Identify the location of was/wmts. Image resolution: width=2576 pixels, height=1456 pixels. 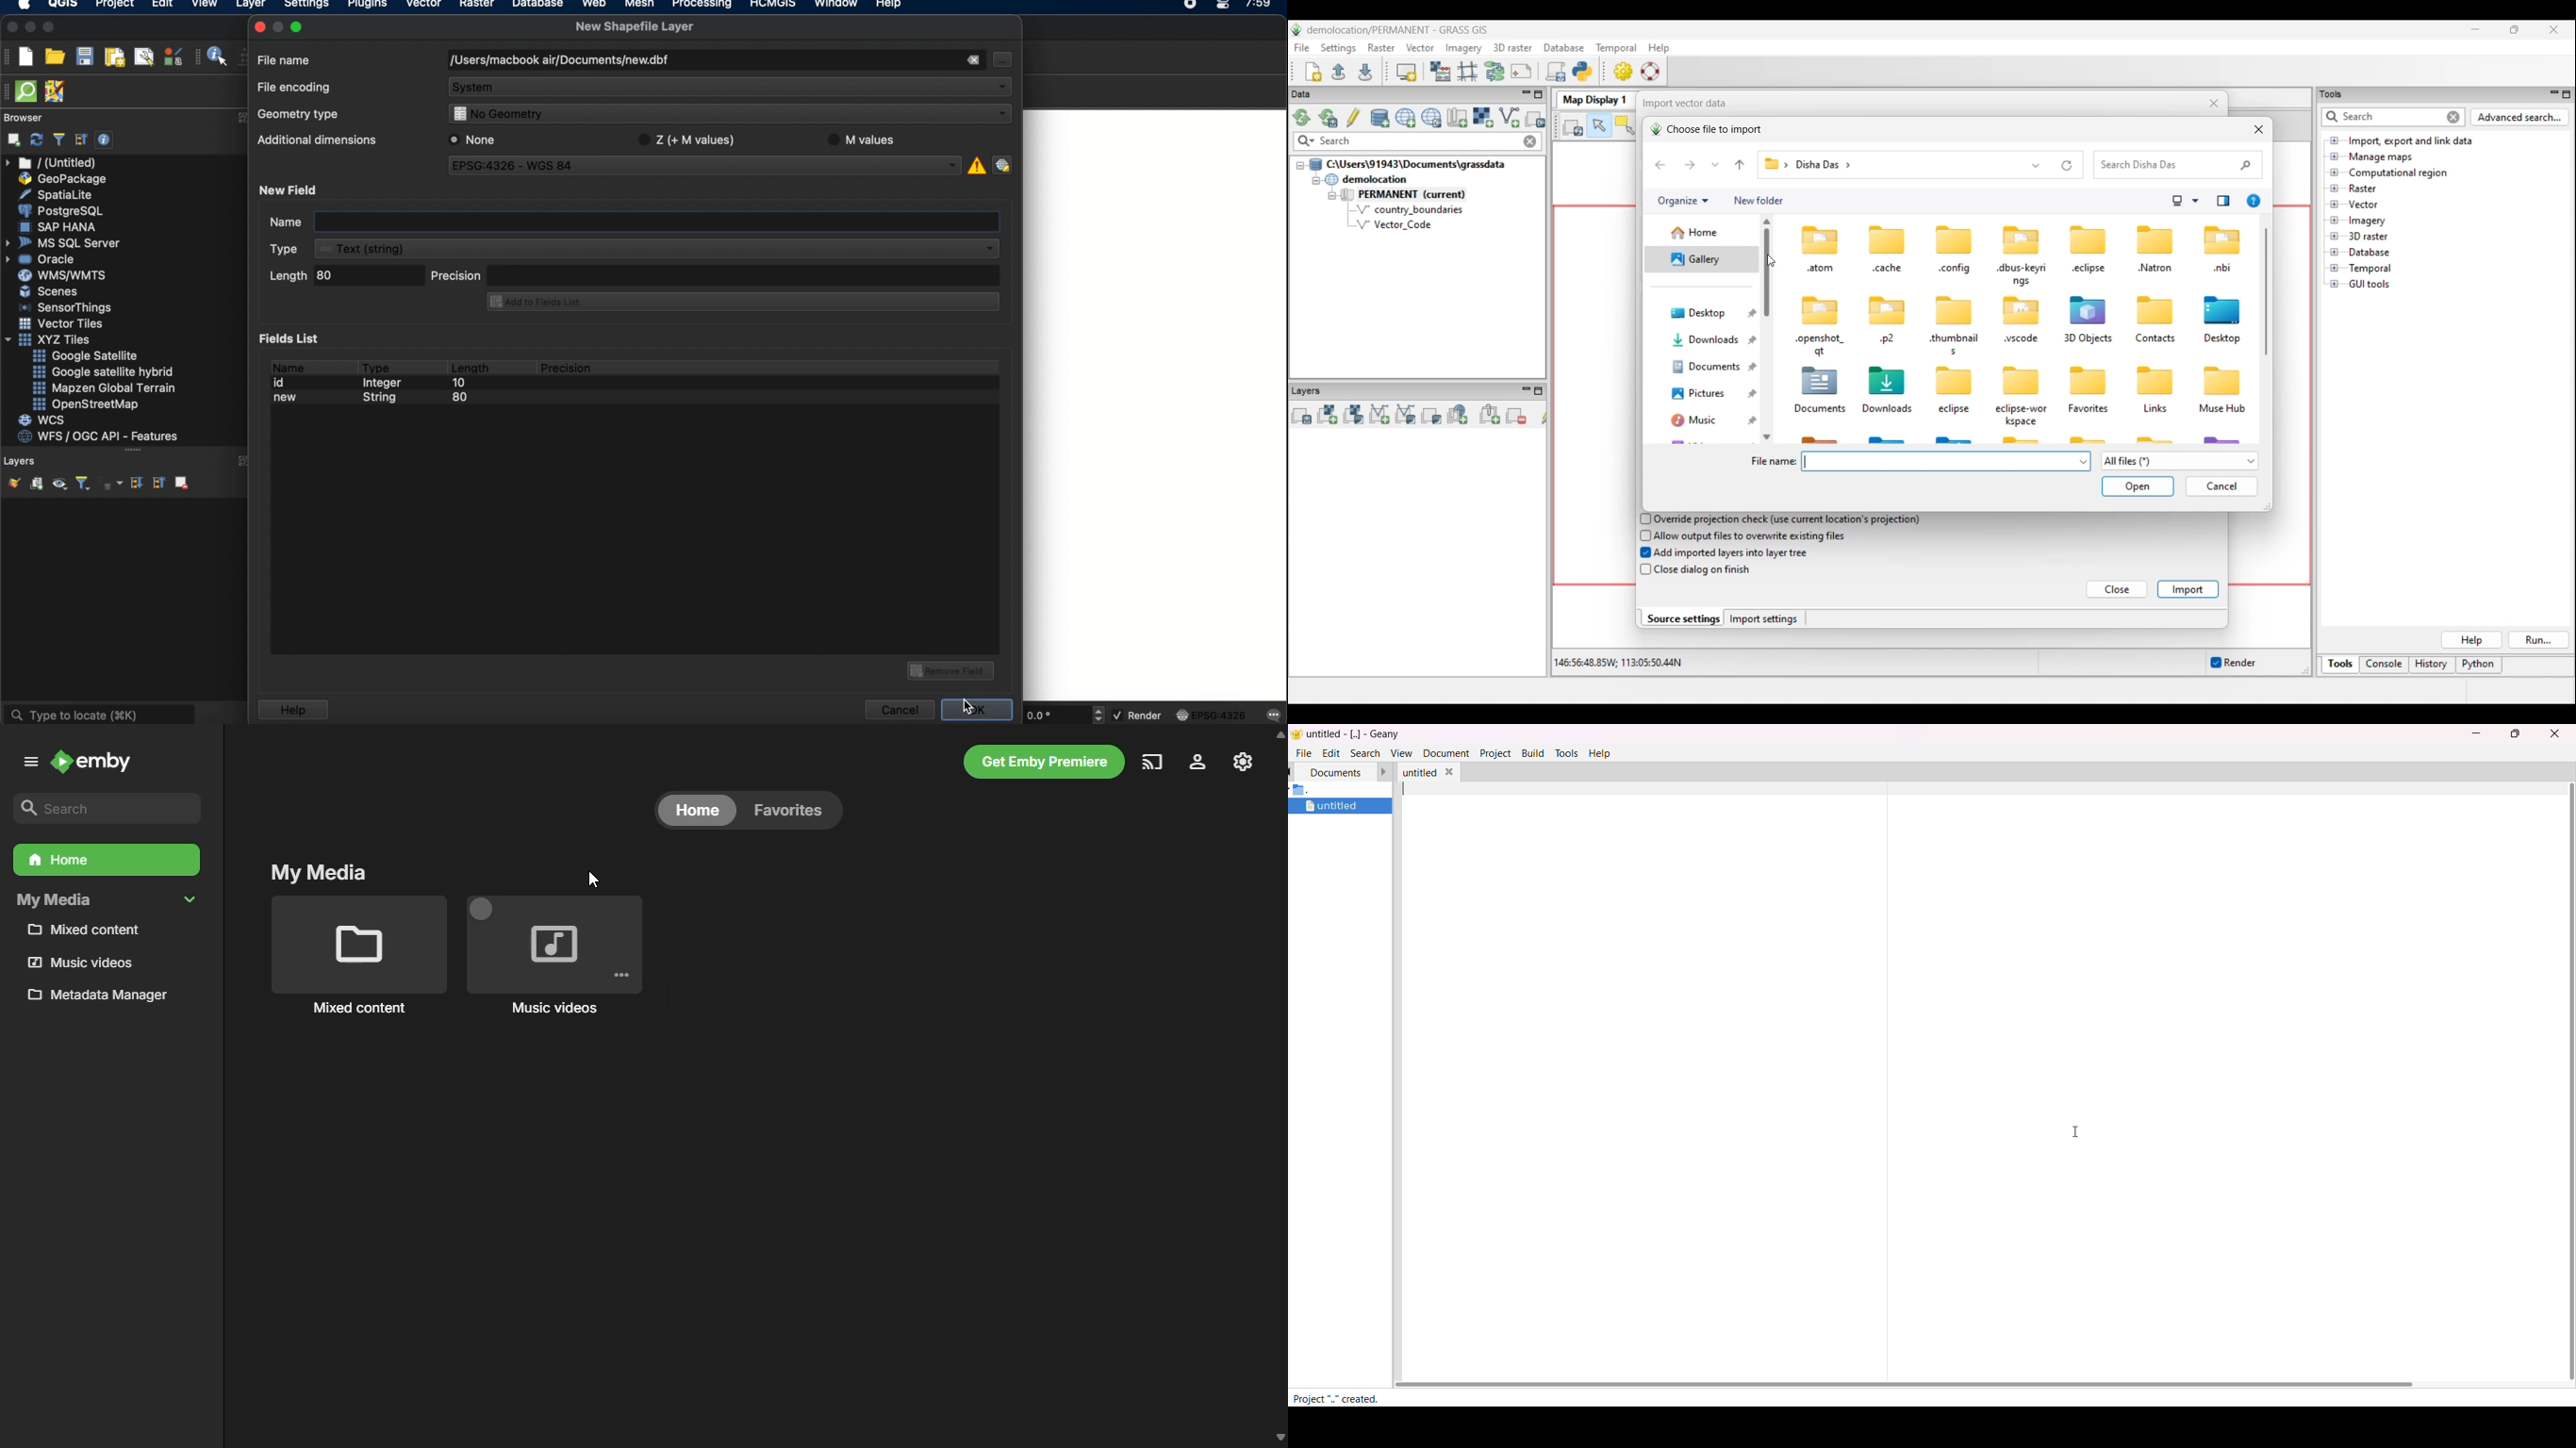
(64, 276).